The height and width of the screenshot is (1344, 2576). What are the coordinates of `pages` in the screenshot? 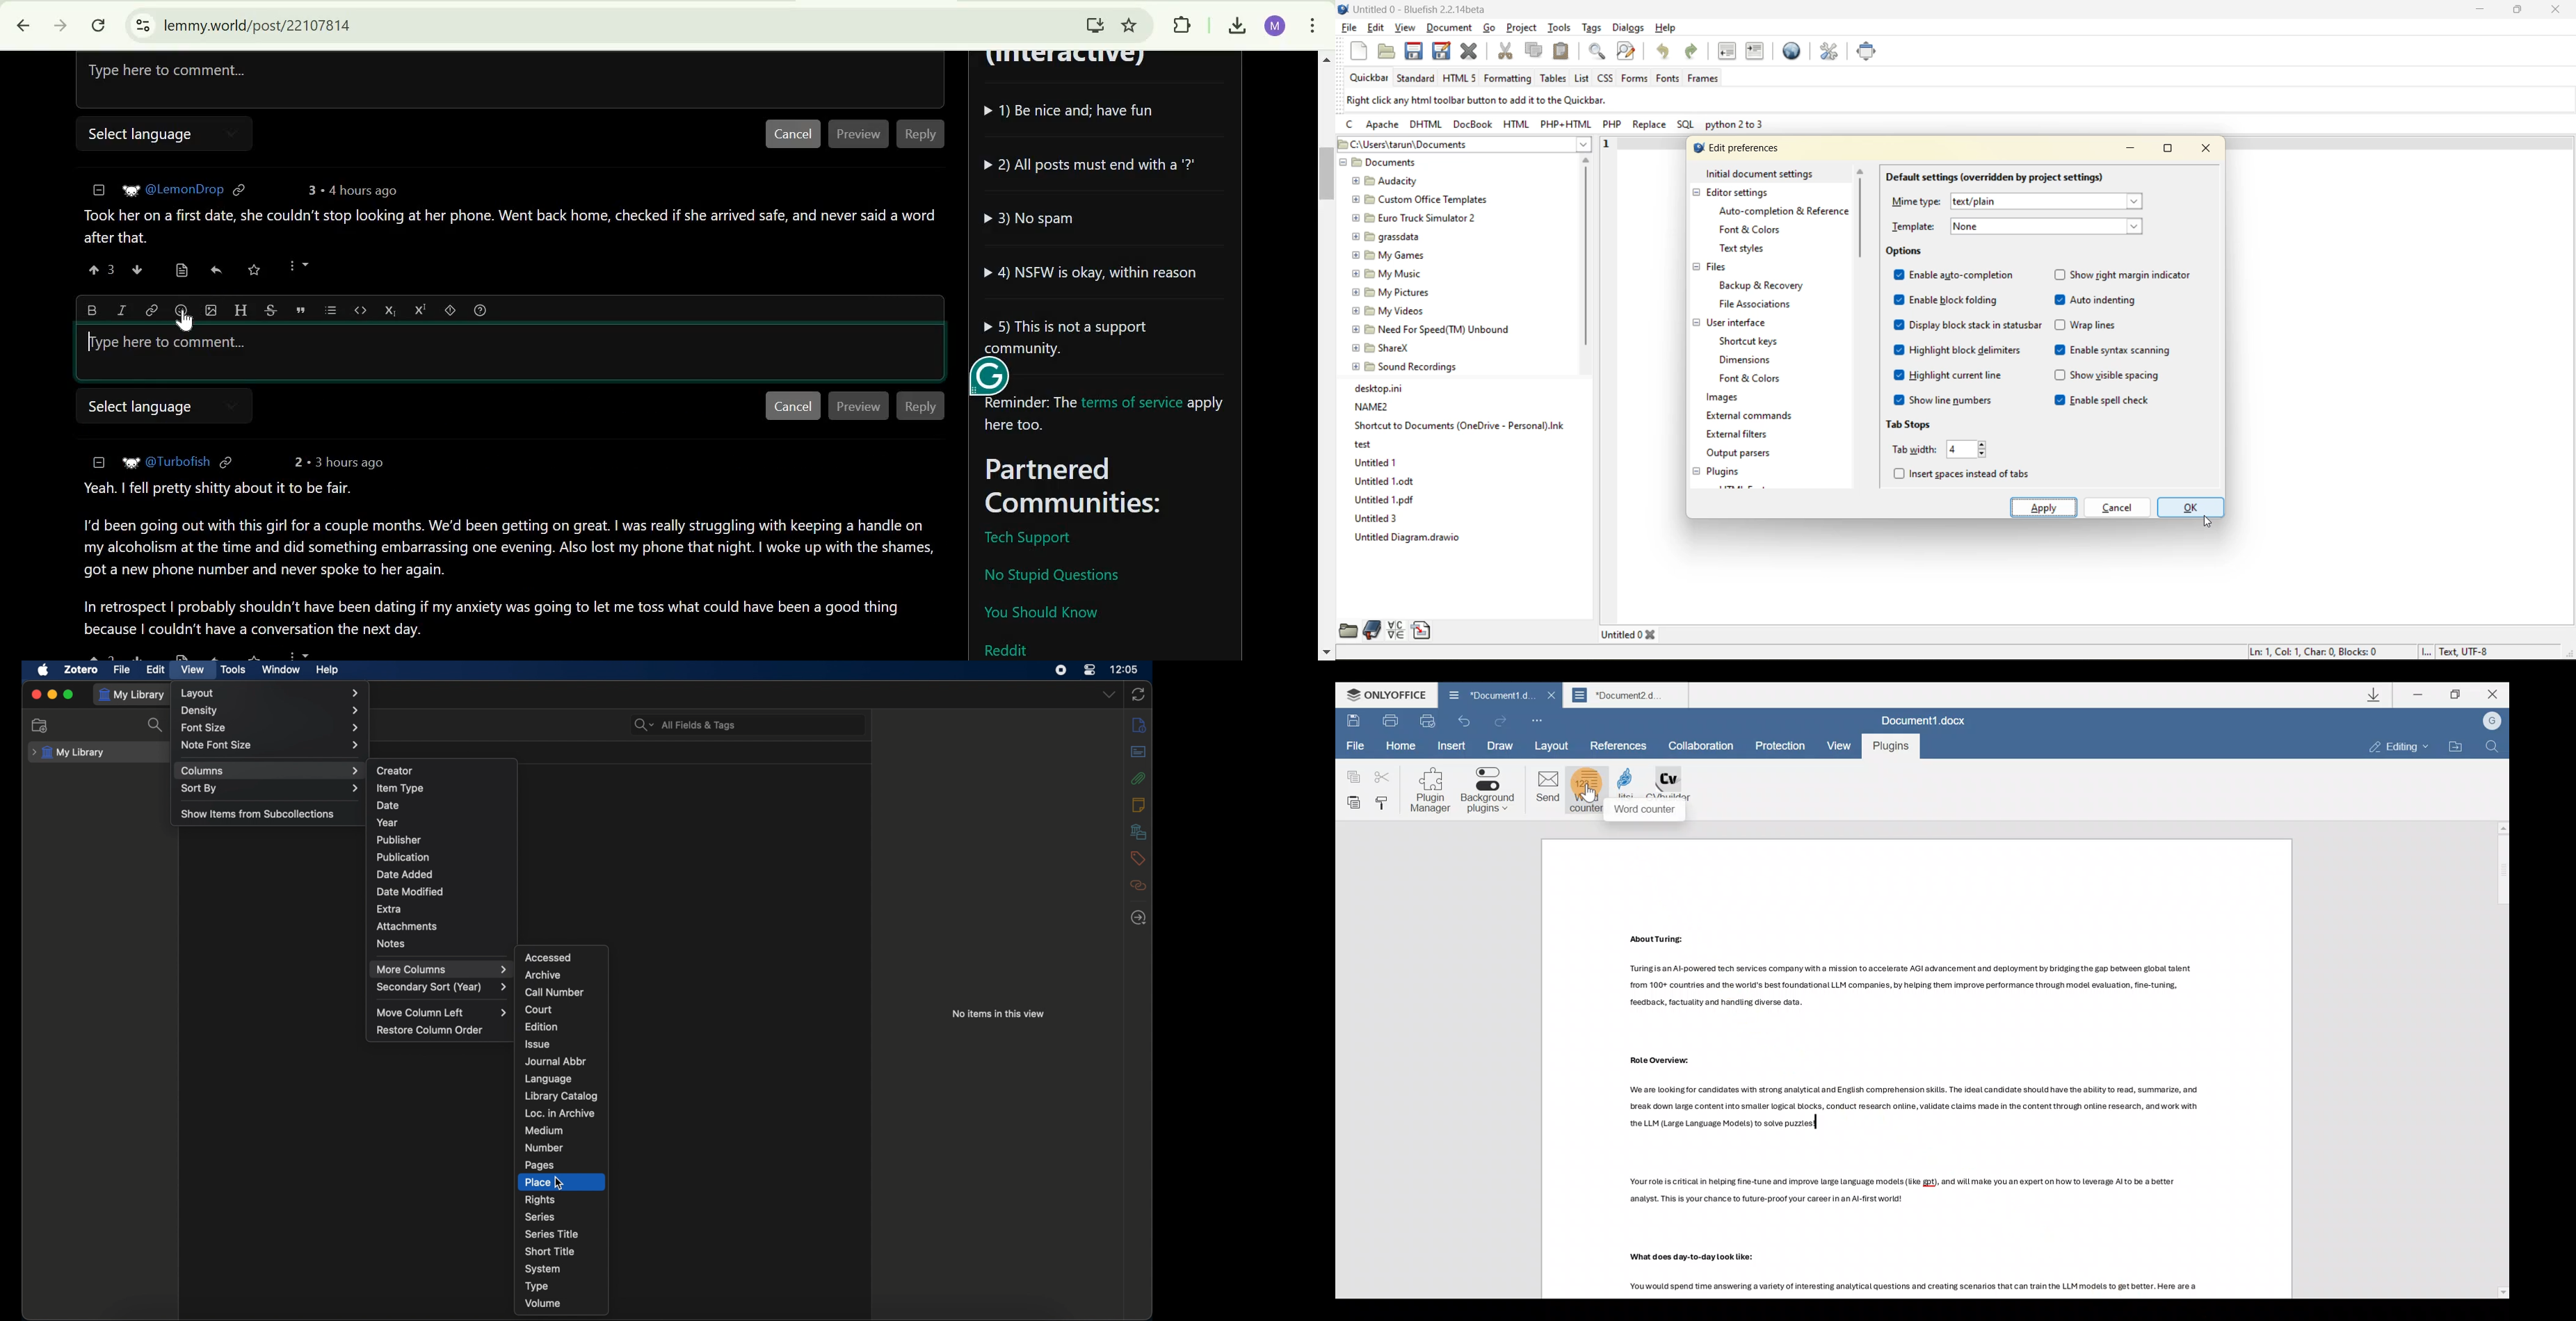 It's located at (540, 1165).